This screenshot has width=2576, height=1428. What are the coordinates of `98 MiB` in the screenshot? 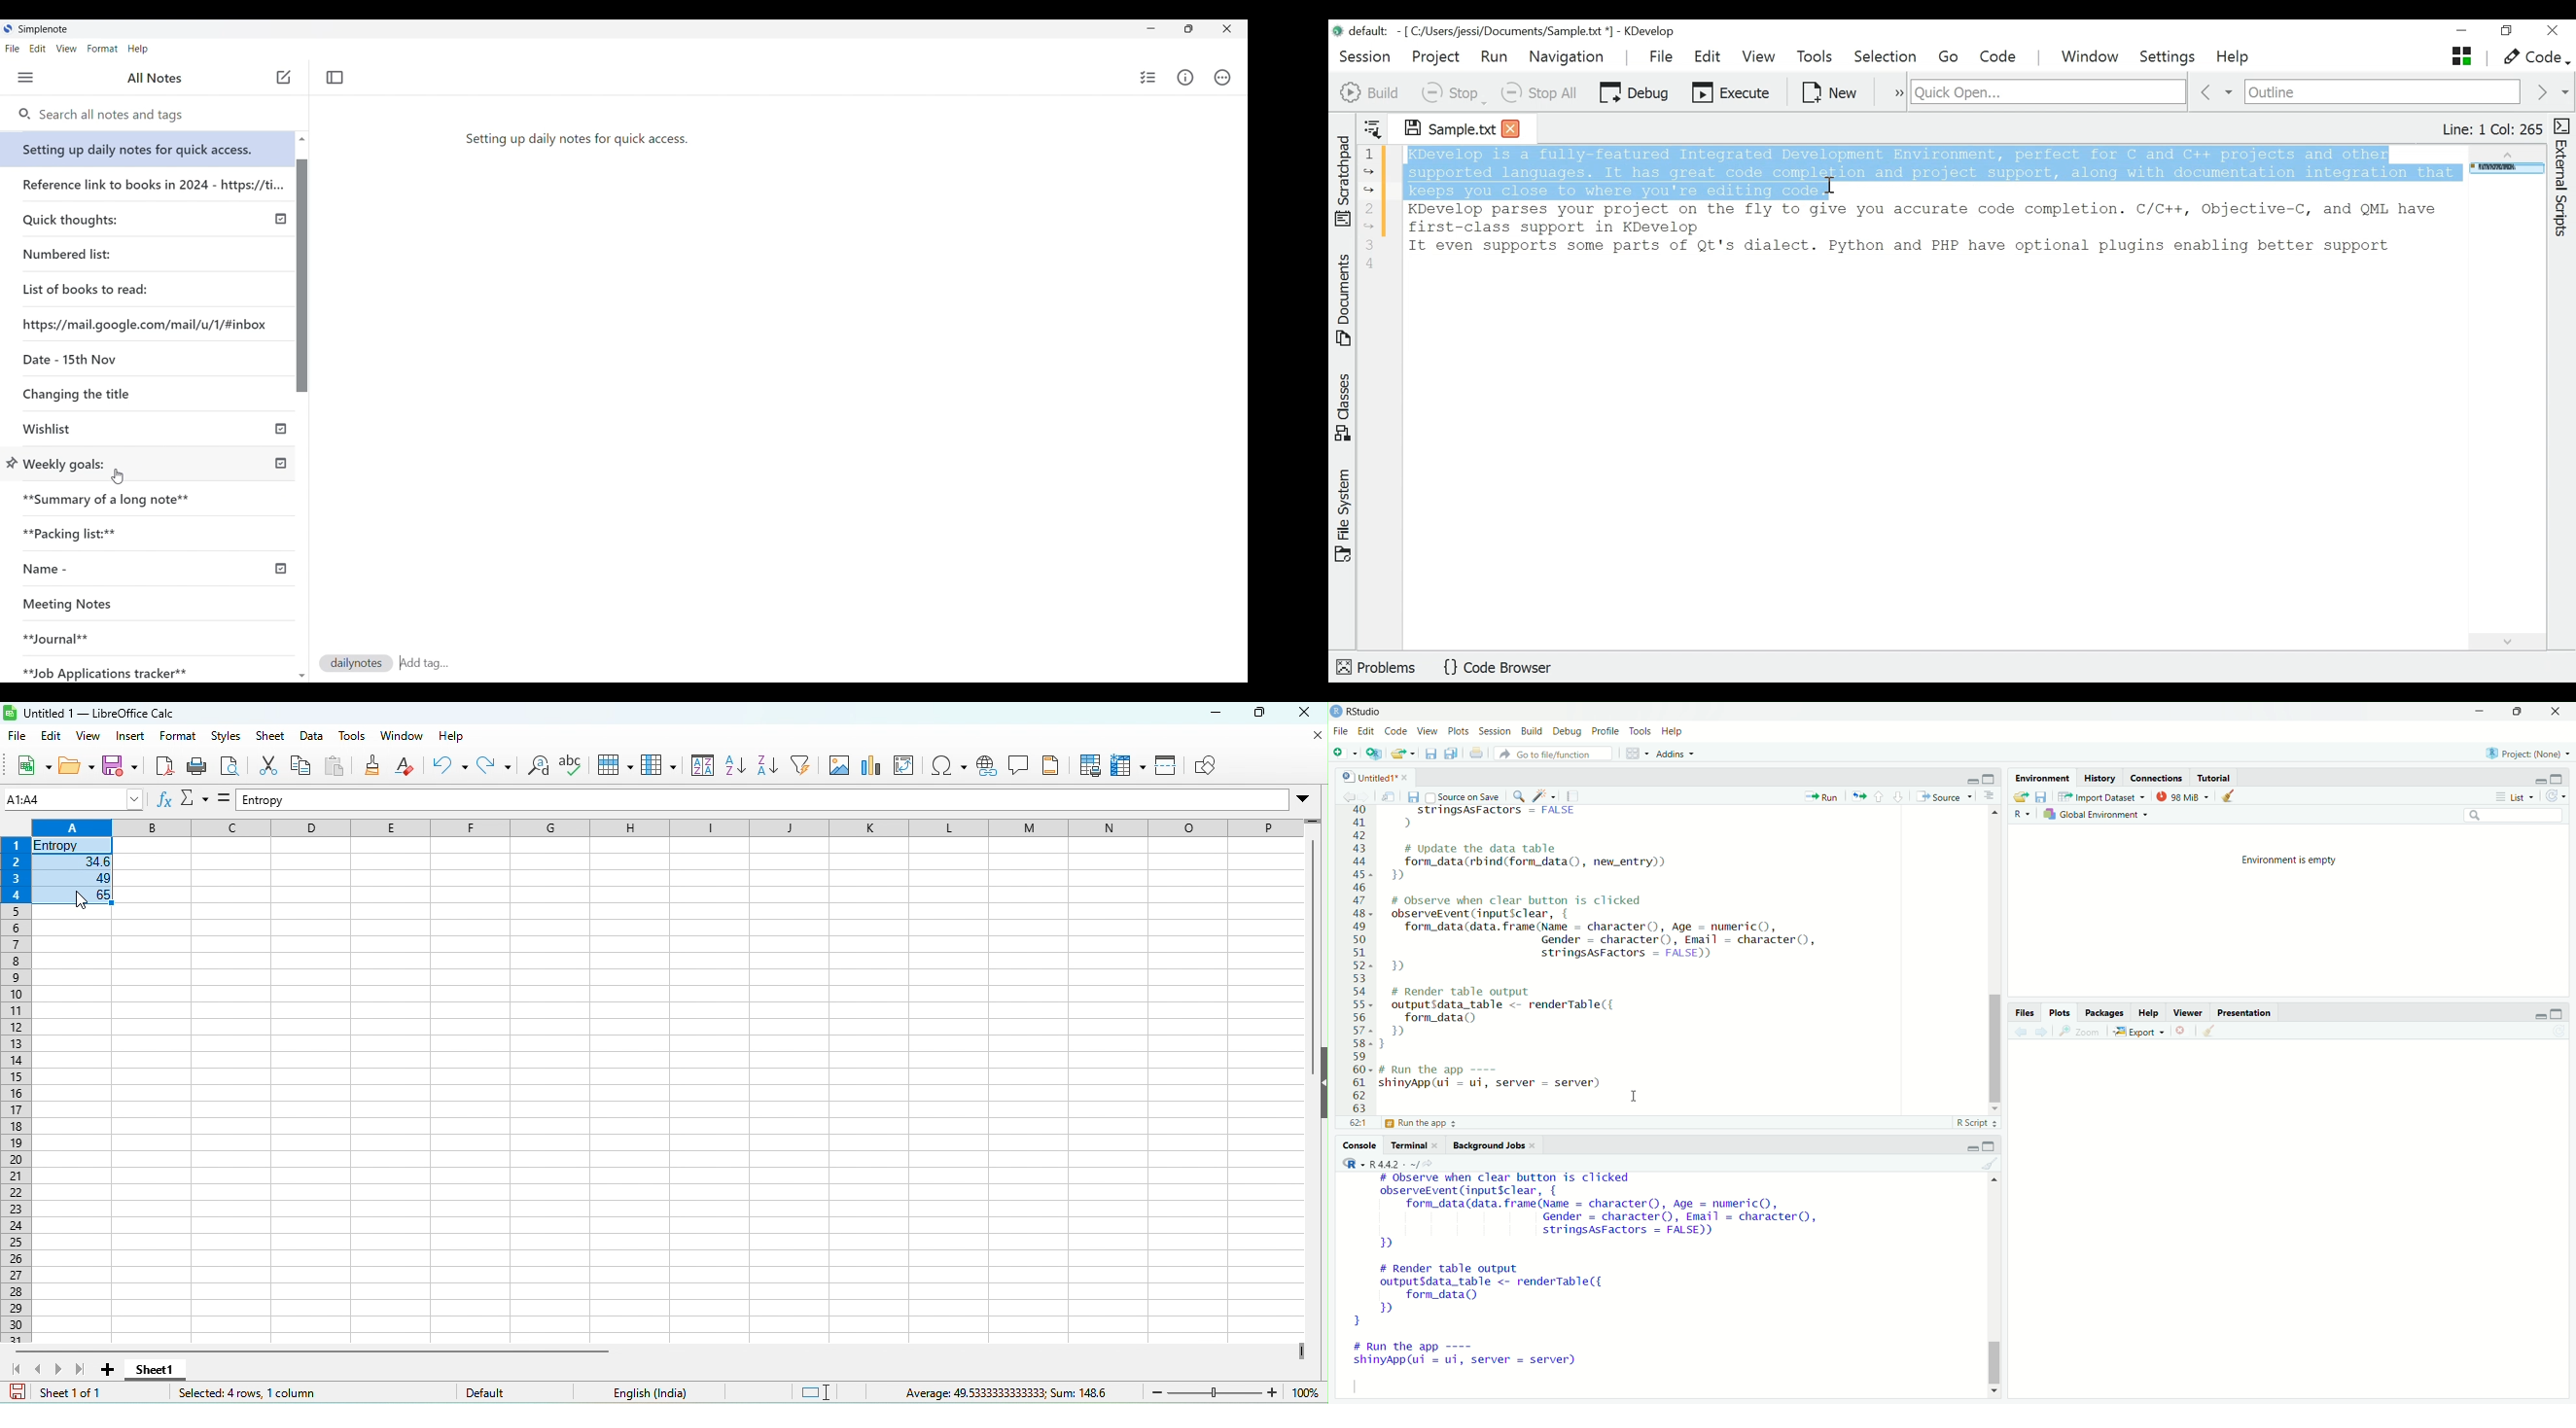 It's located at (2185, 796).